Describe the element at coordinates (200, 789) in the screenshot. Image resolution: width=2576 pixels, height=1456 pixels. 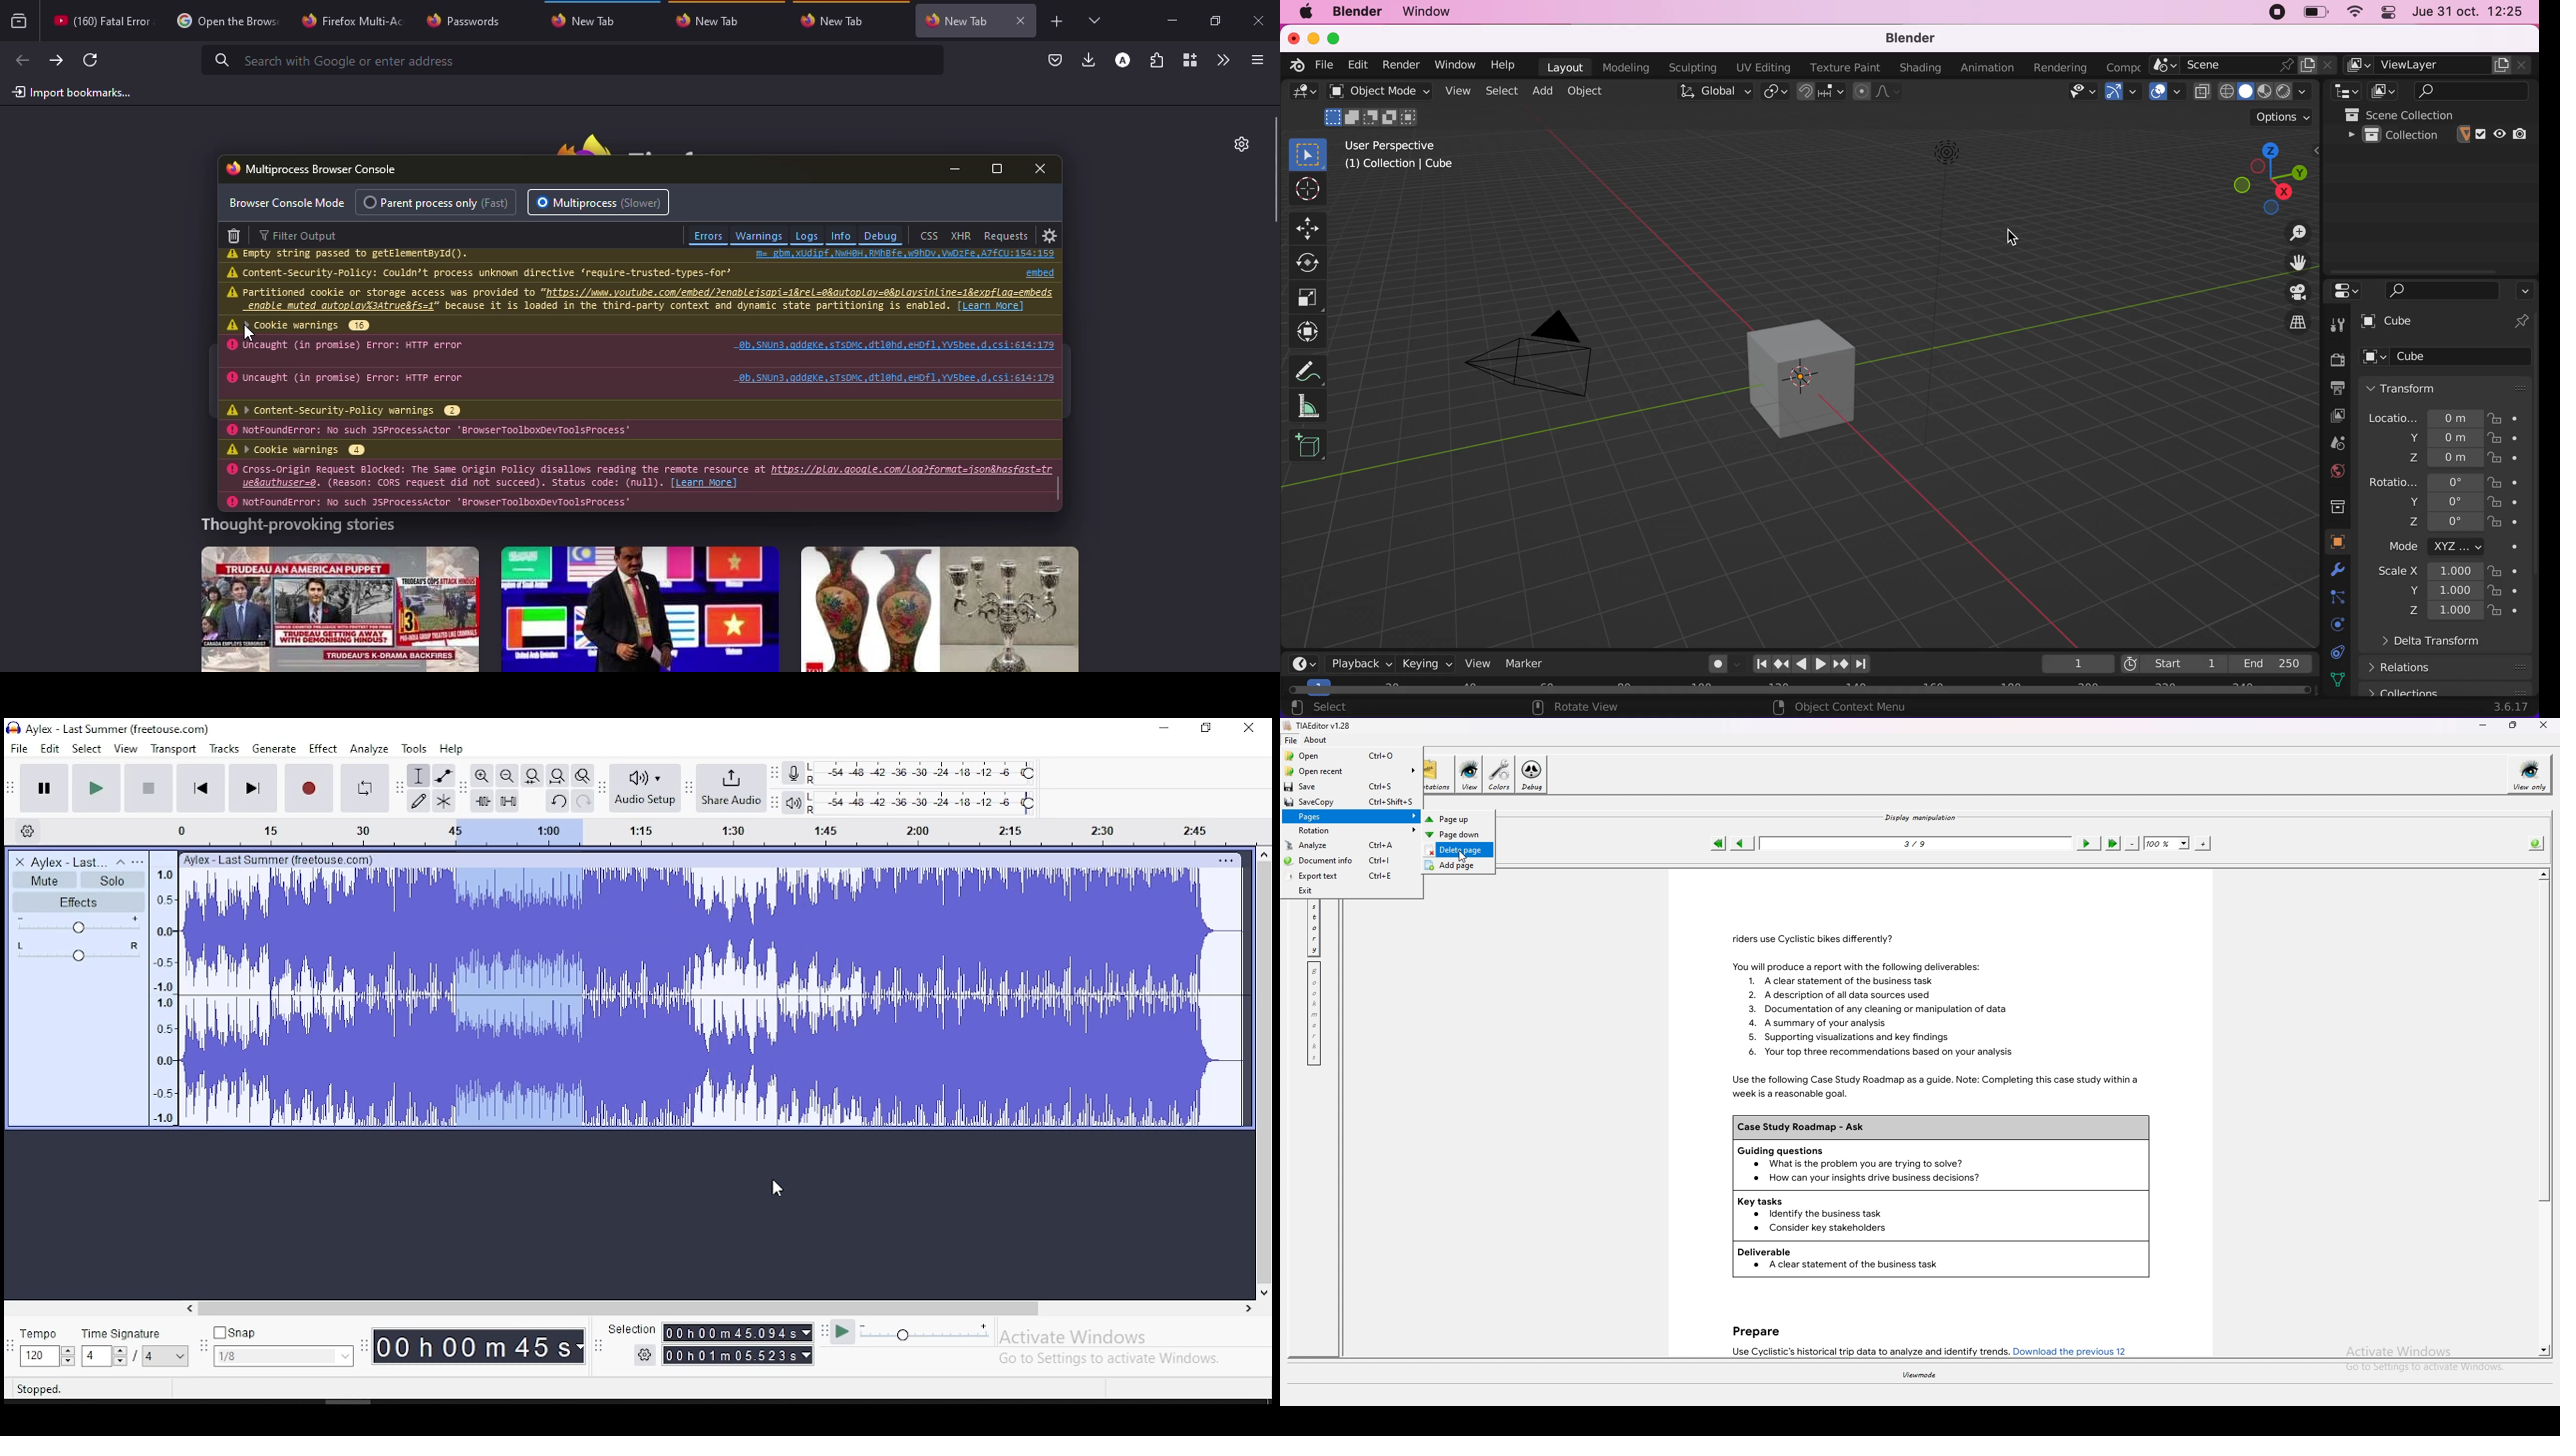
I see `skip to start` at that location.